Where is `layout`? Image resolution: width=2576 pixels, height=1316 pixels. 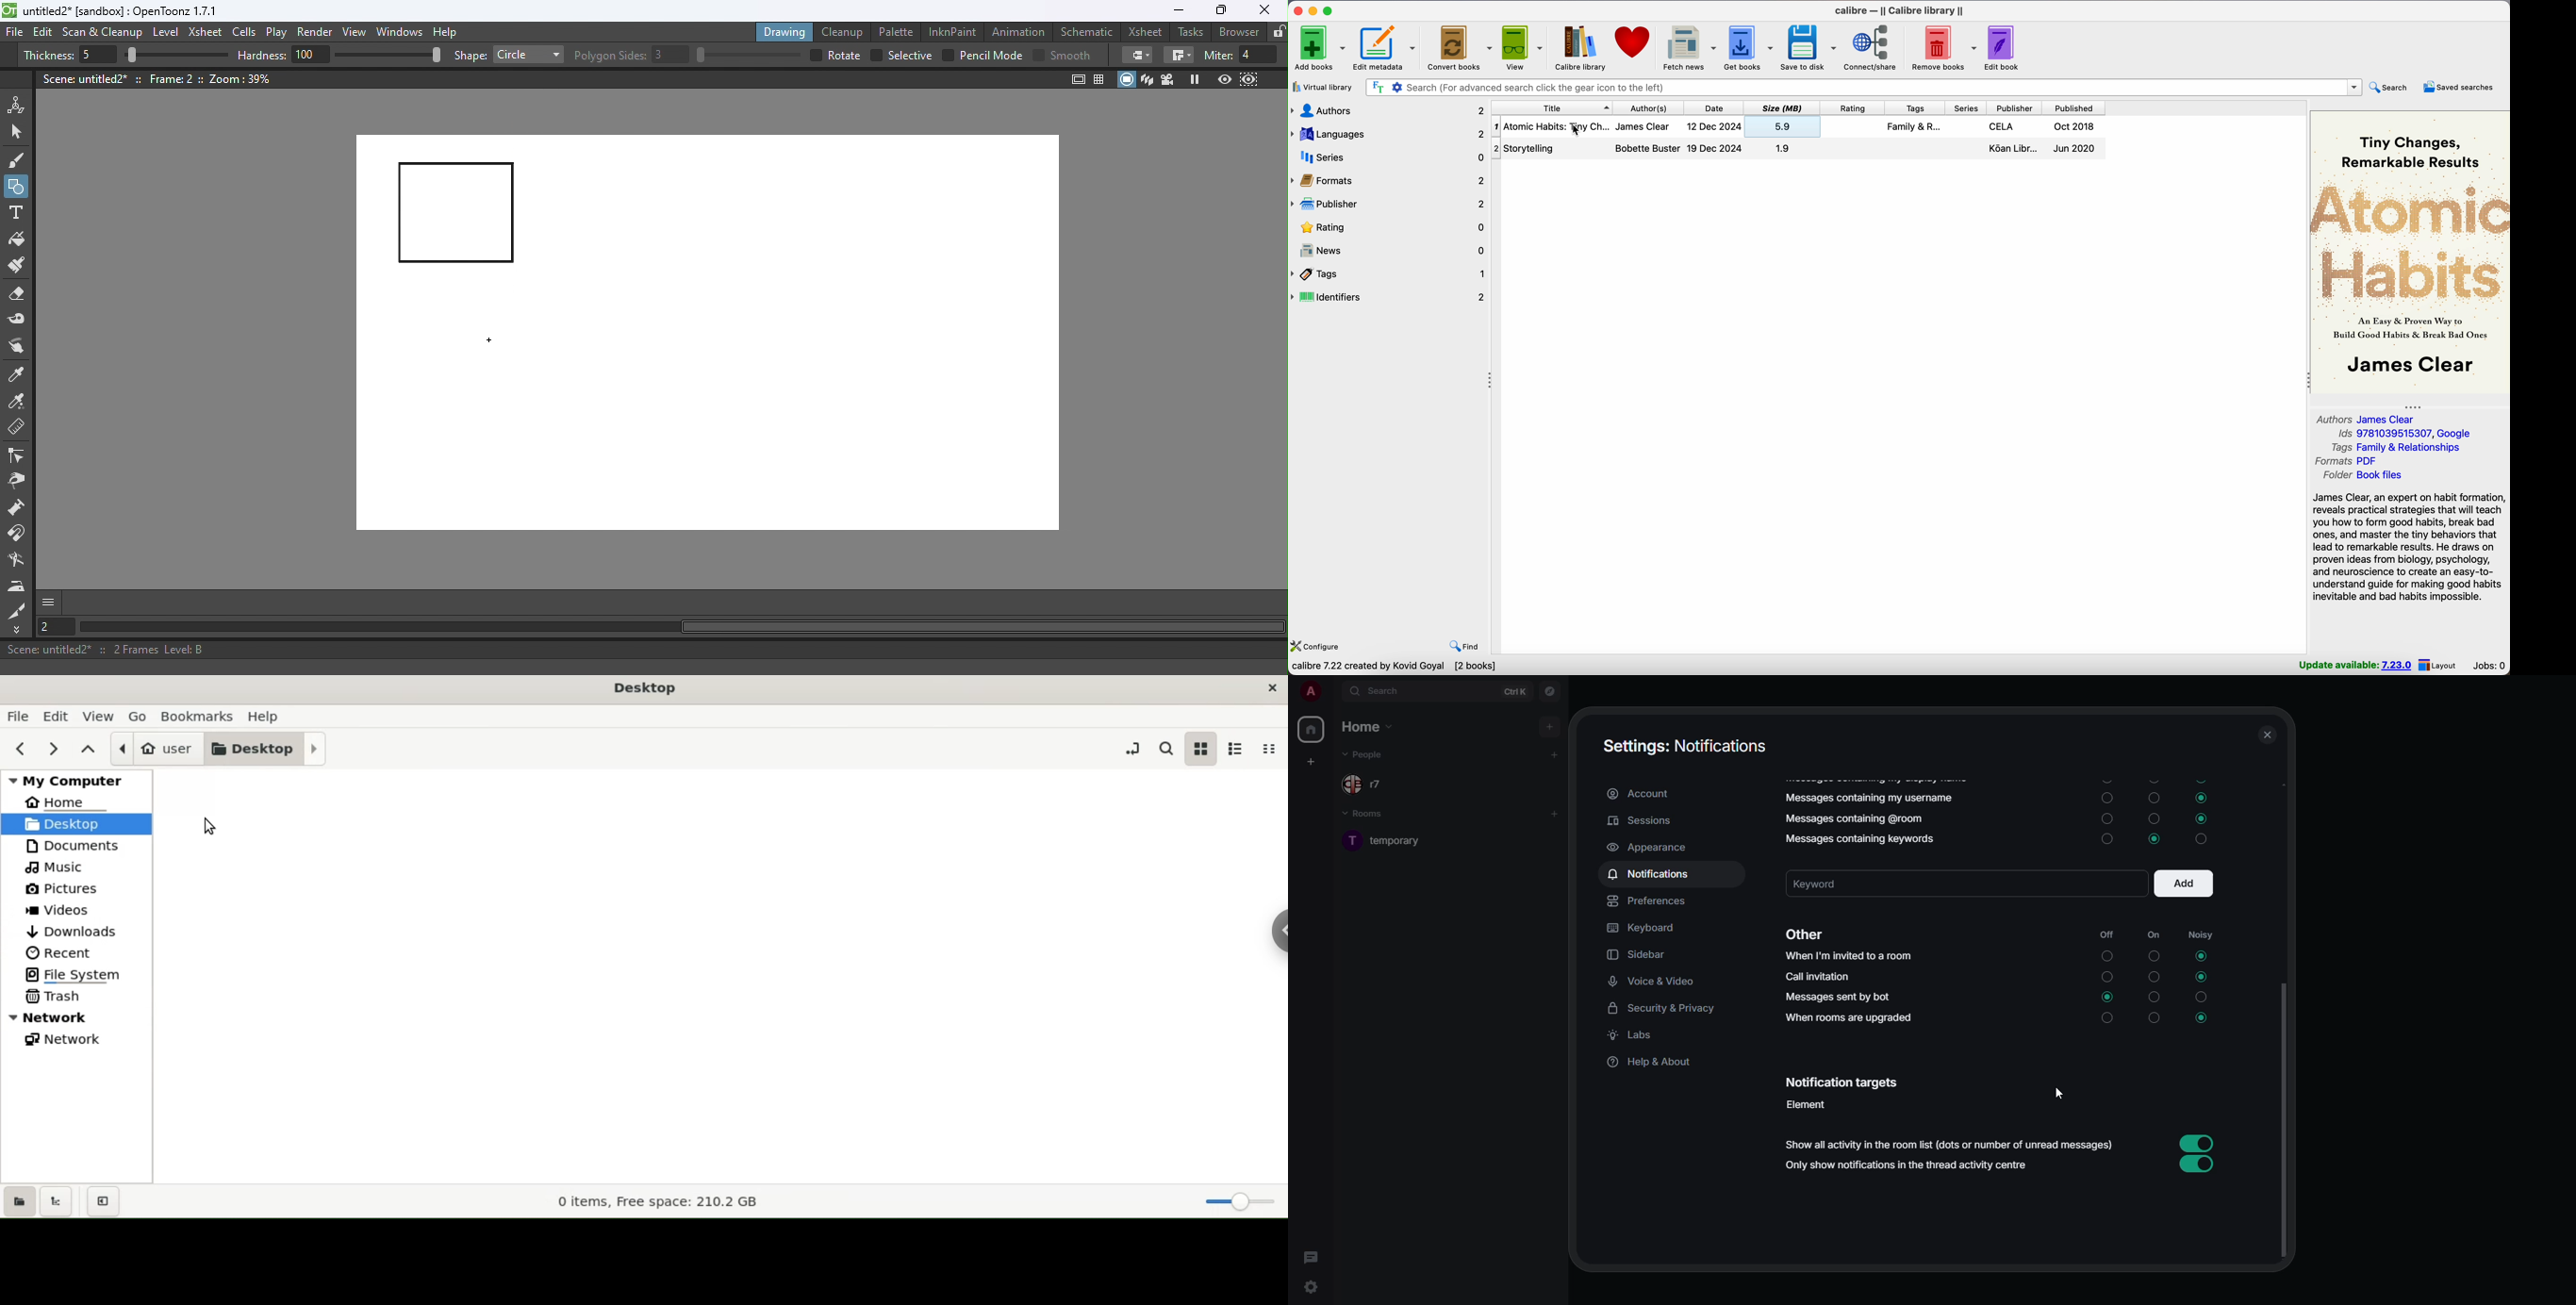
layout is located at coordinates (2438, 665).